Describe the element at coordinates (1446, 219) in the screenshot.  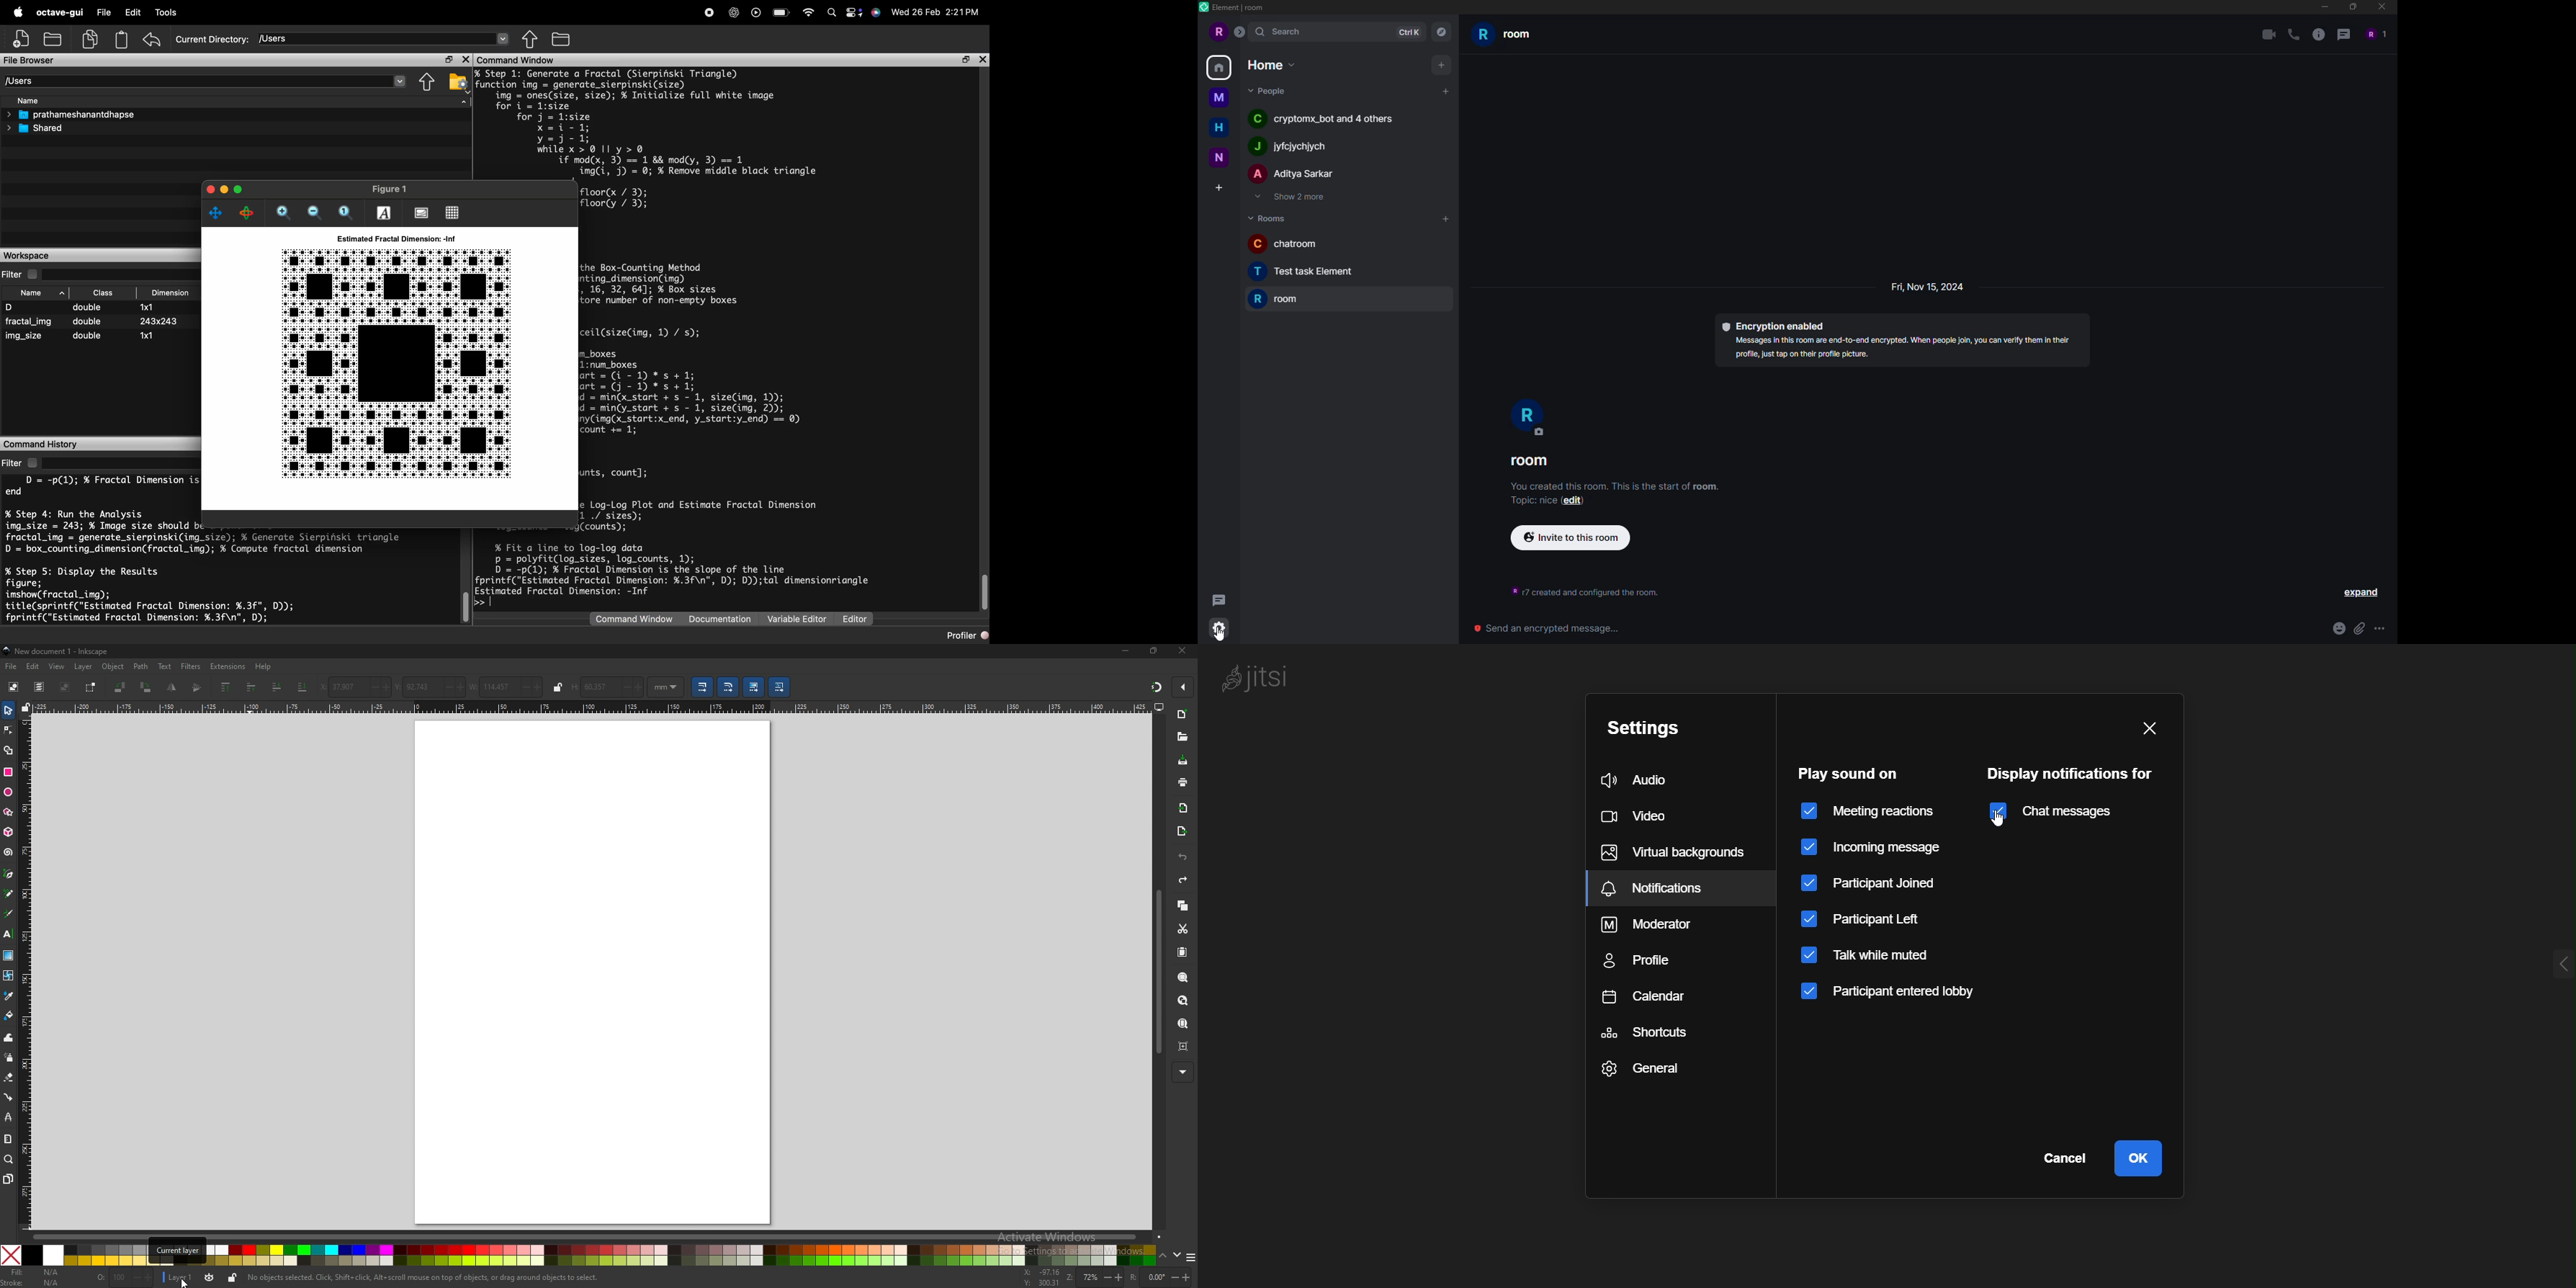
I see `add` at that location.